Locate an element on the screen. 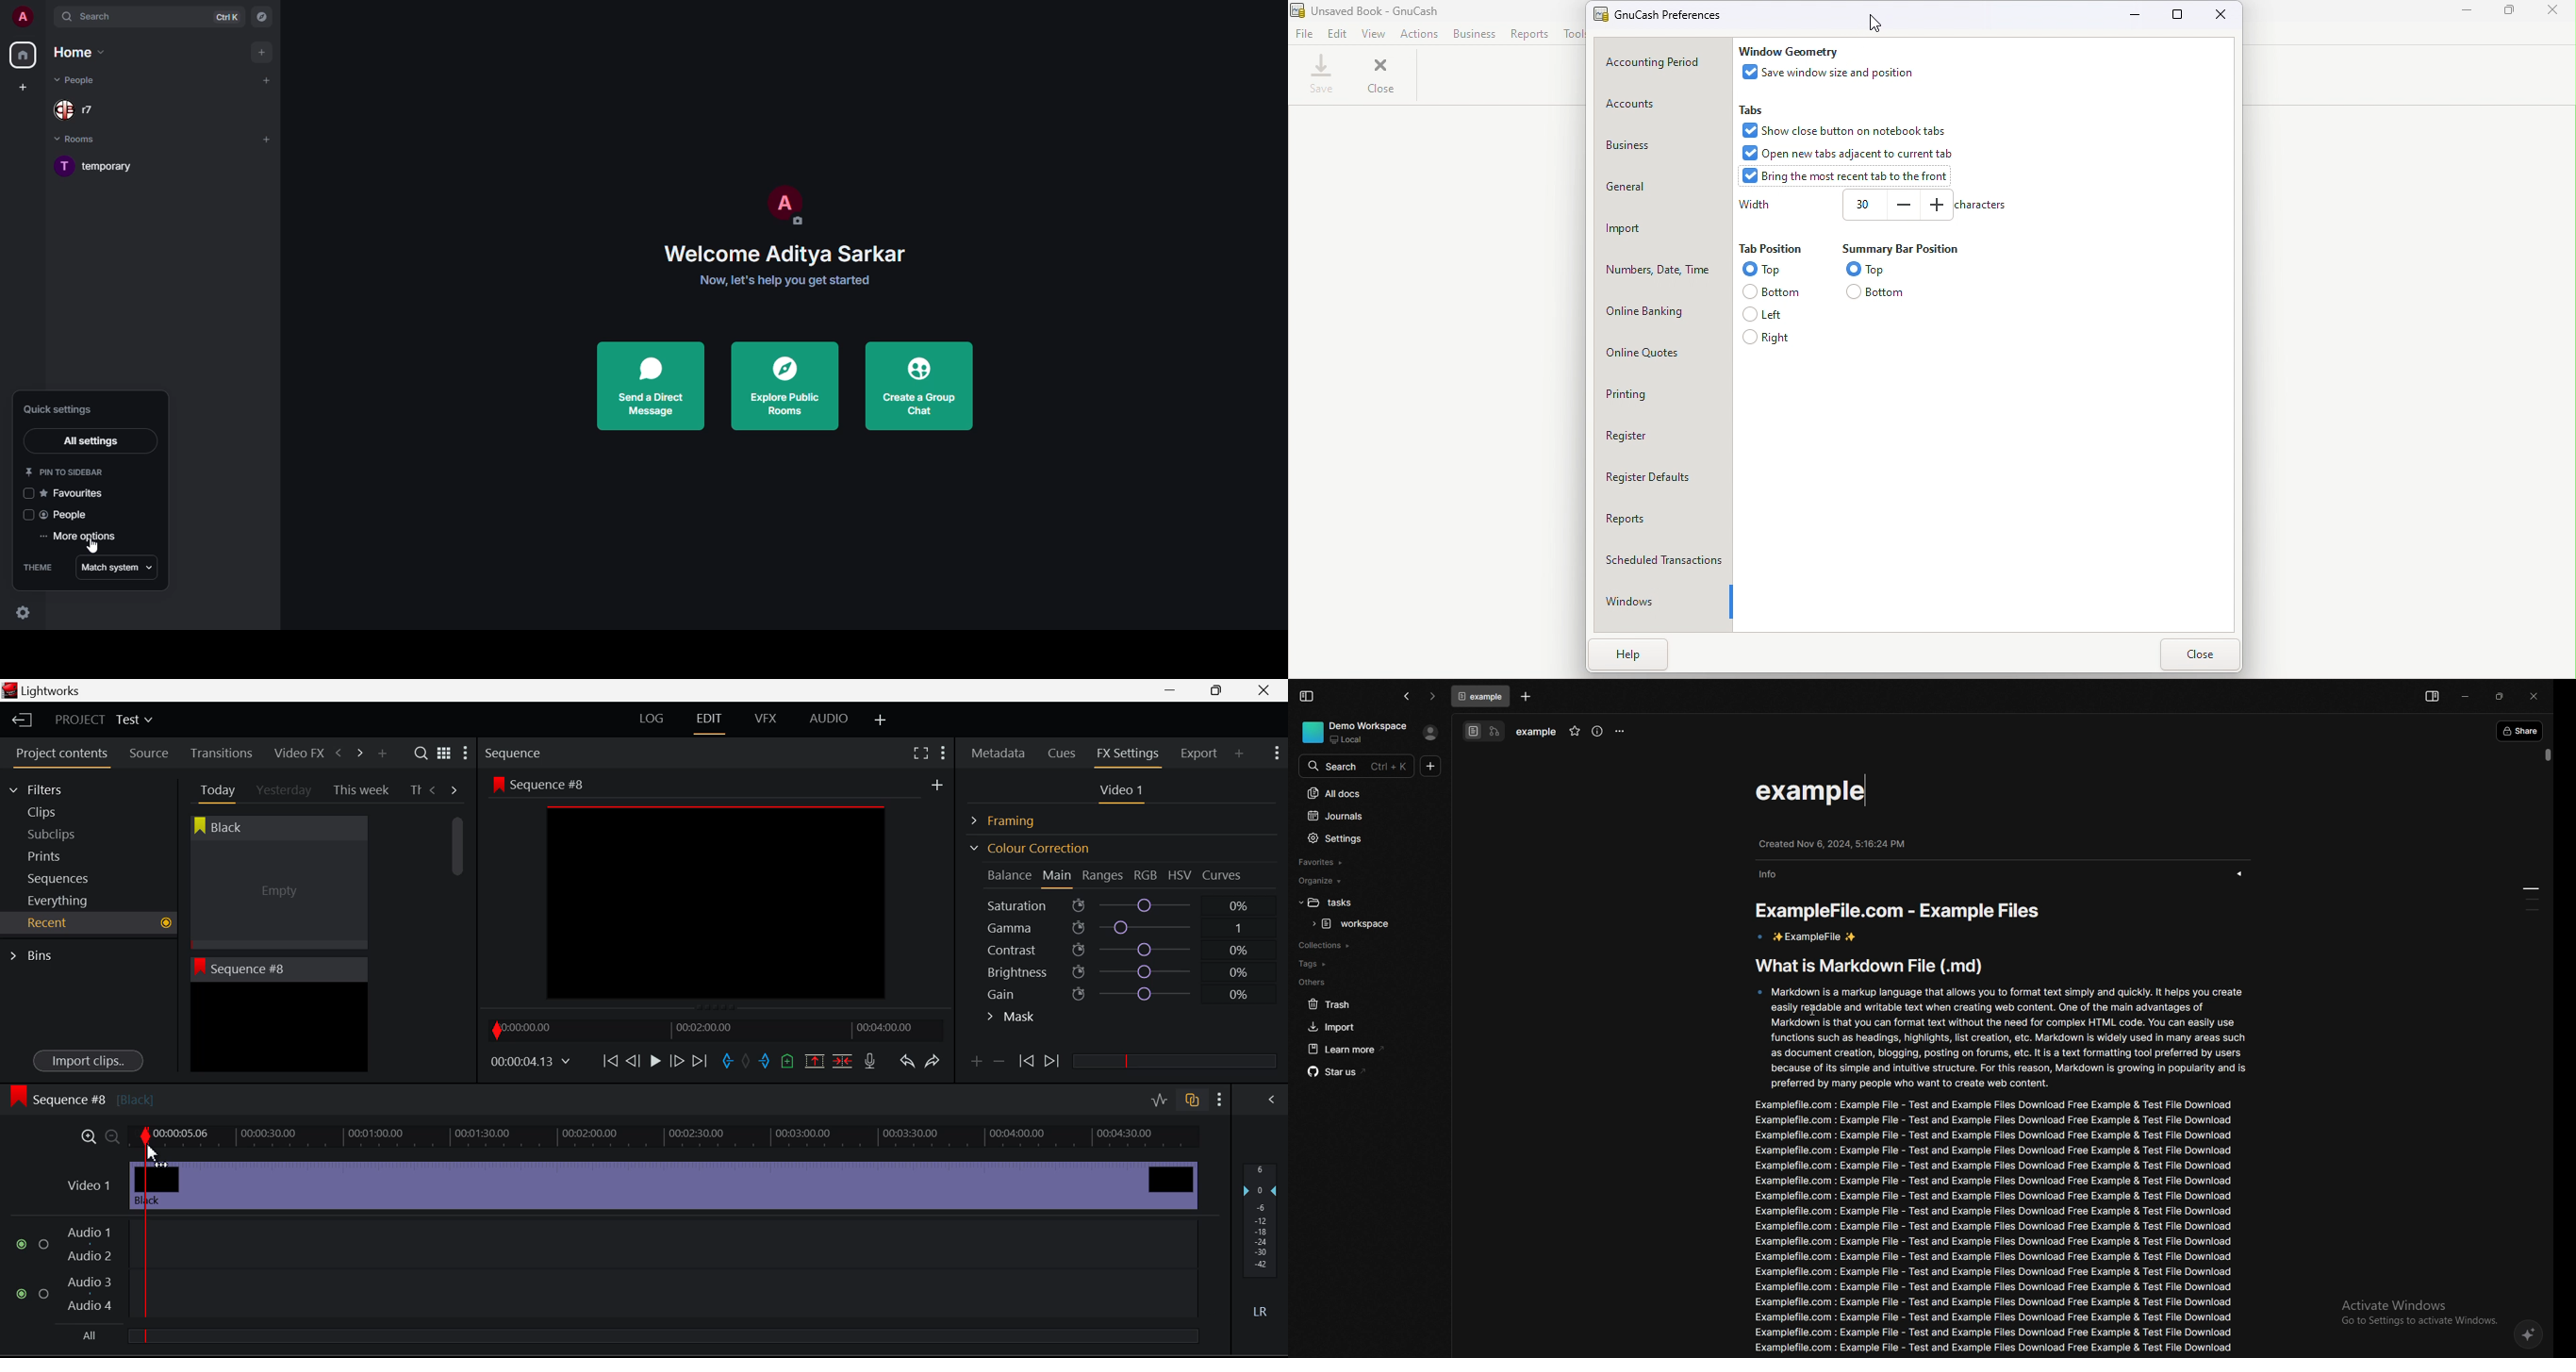 The height and width of the screenshot is (1372, 2576). Black Video Inserted is located at coordinates (663, 1184).